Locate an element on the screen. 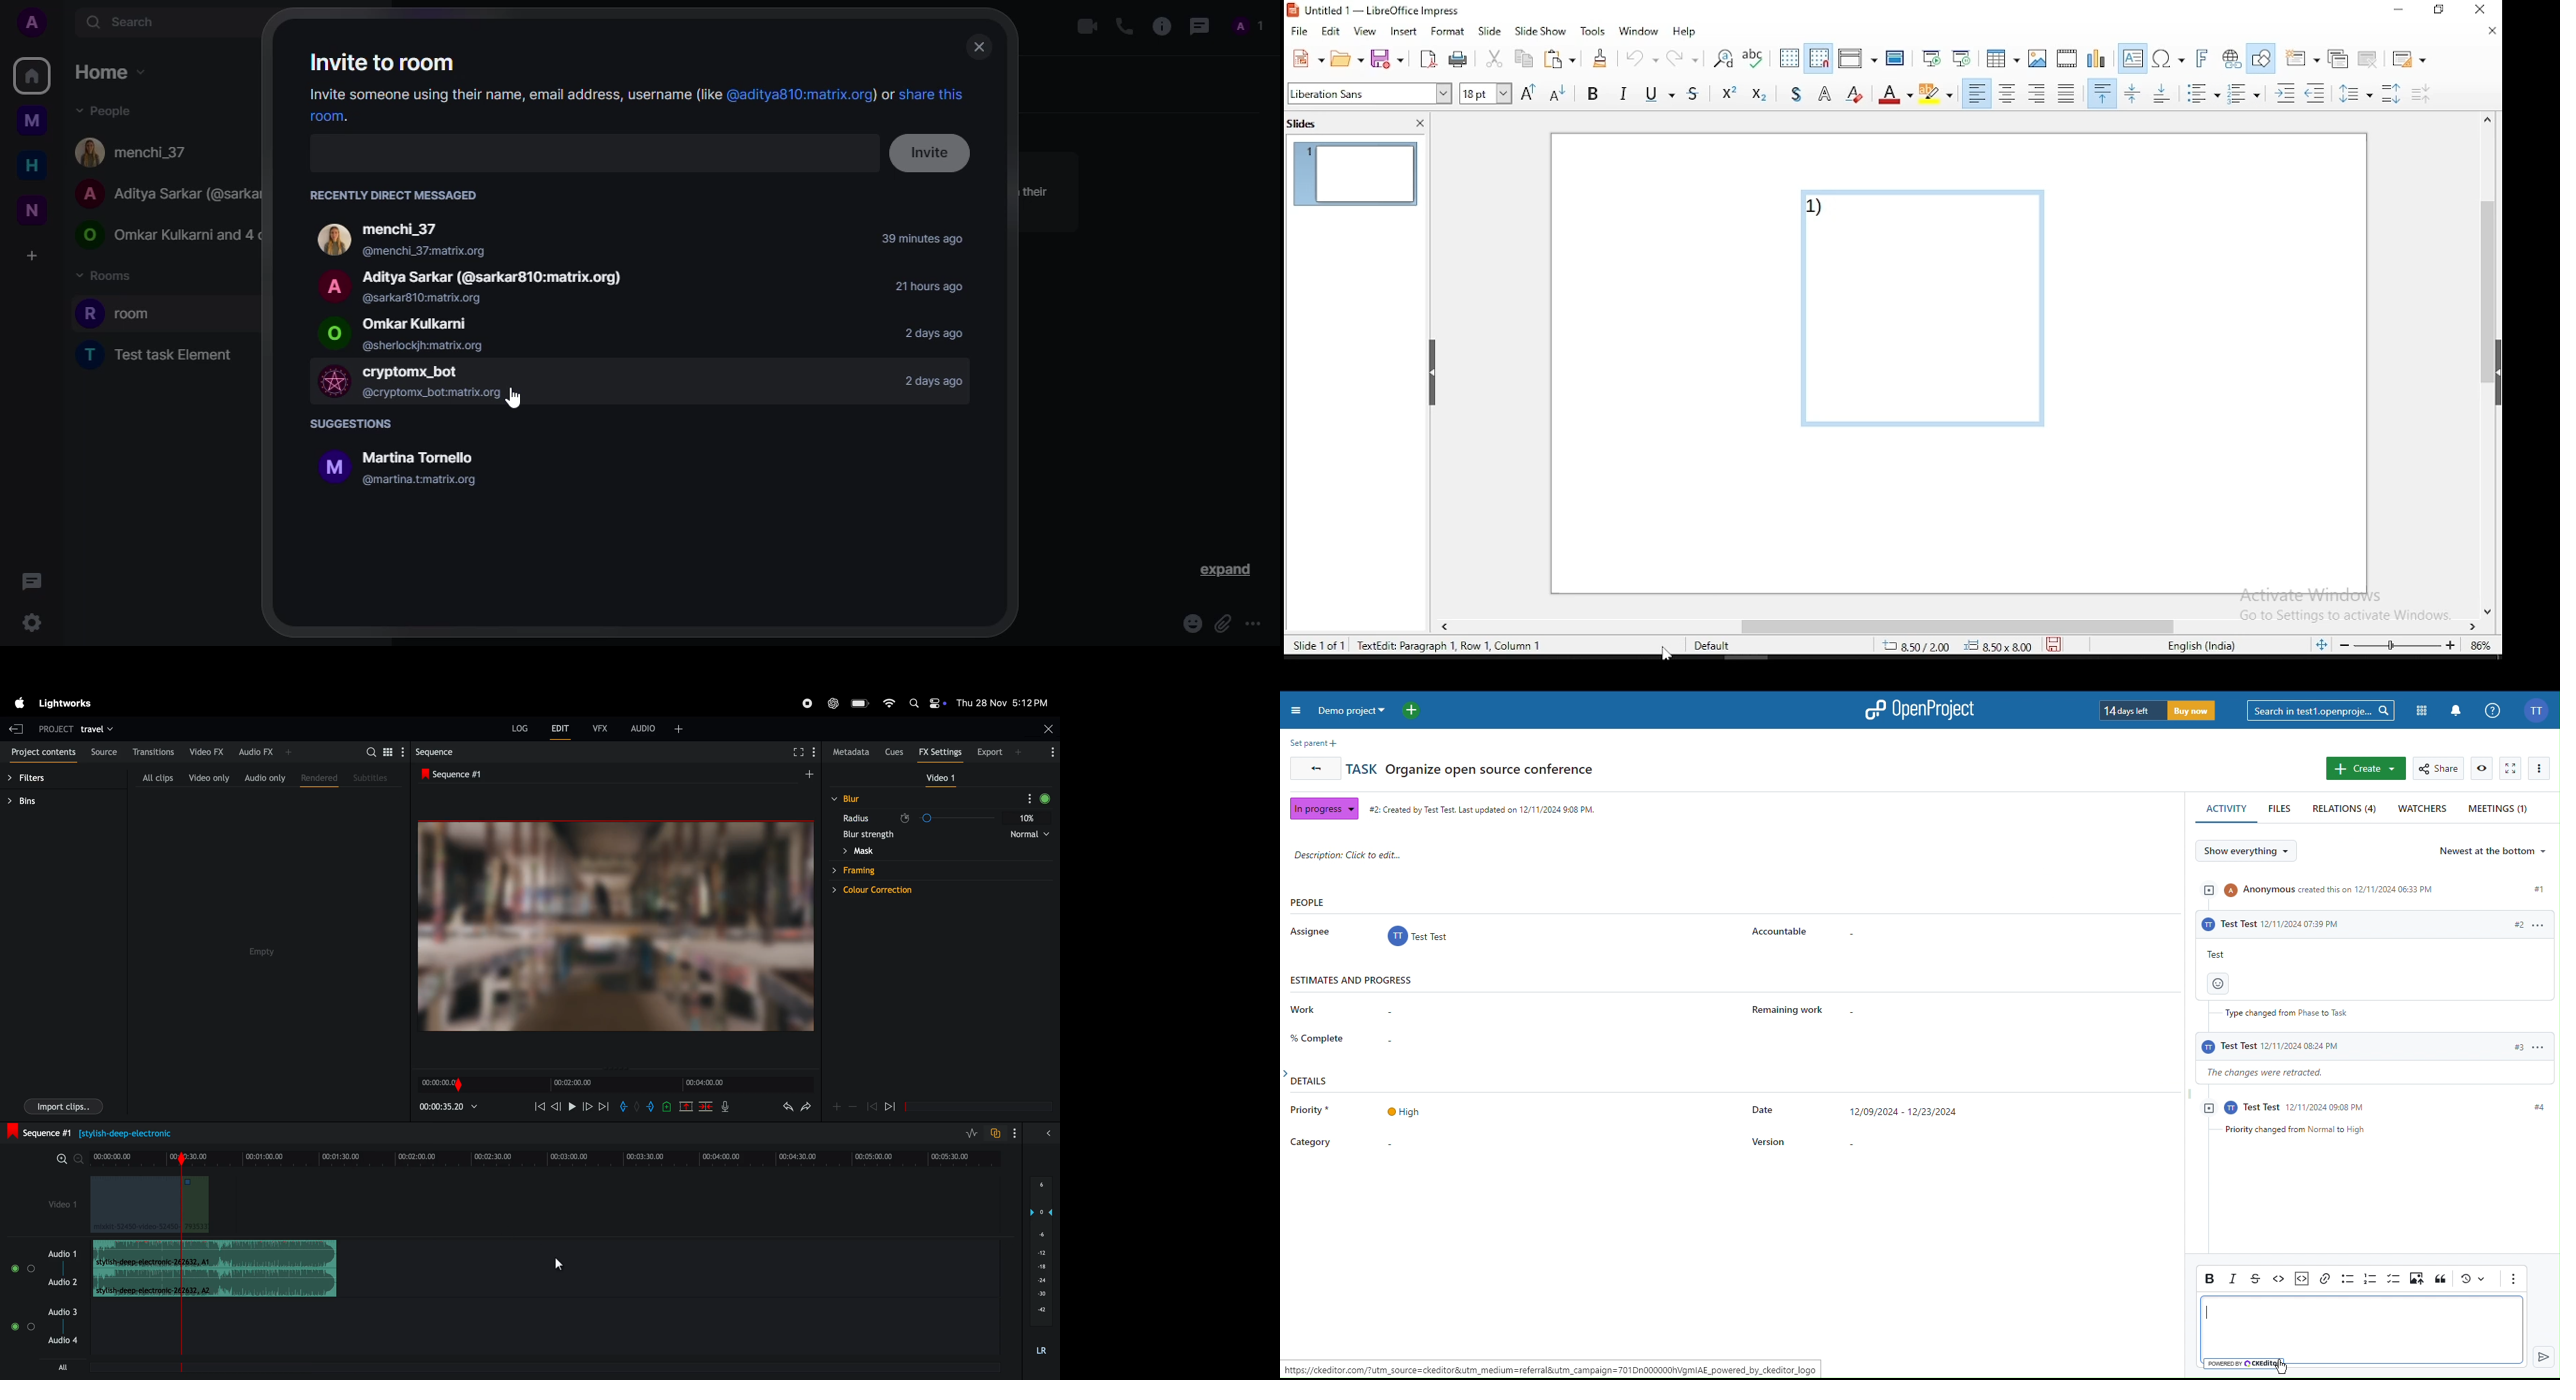 The width and height of the screenshot is (2576, 1400). @cryptomx_bot:matrix.org is located at coordinates (445, 392).